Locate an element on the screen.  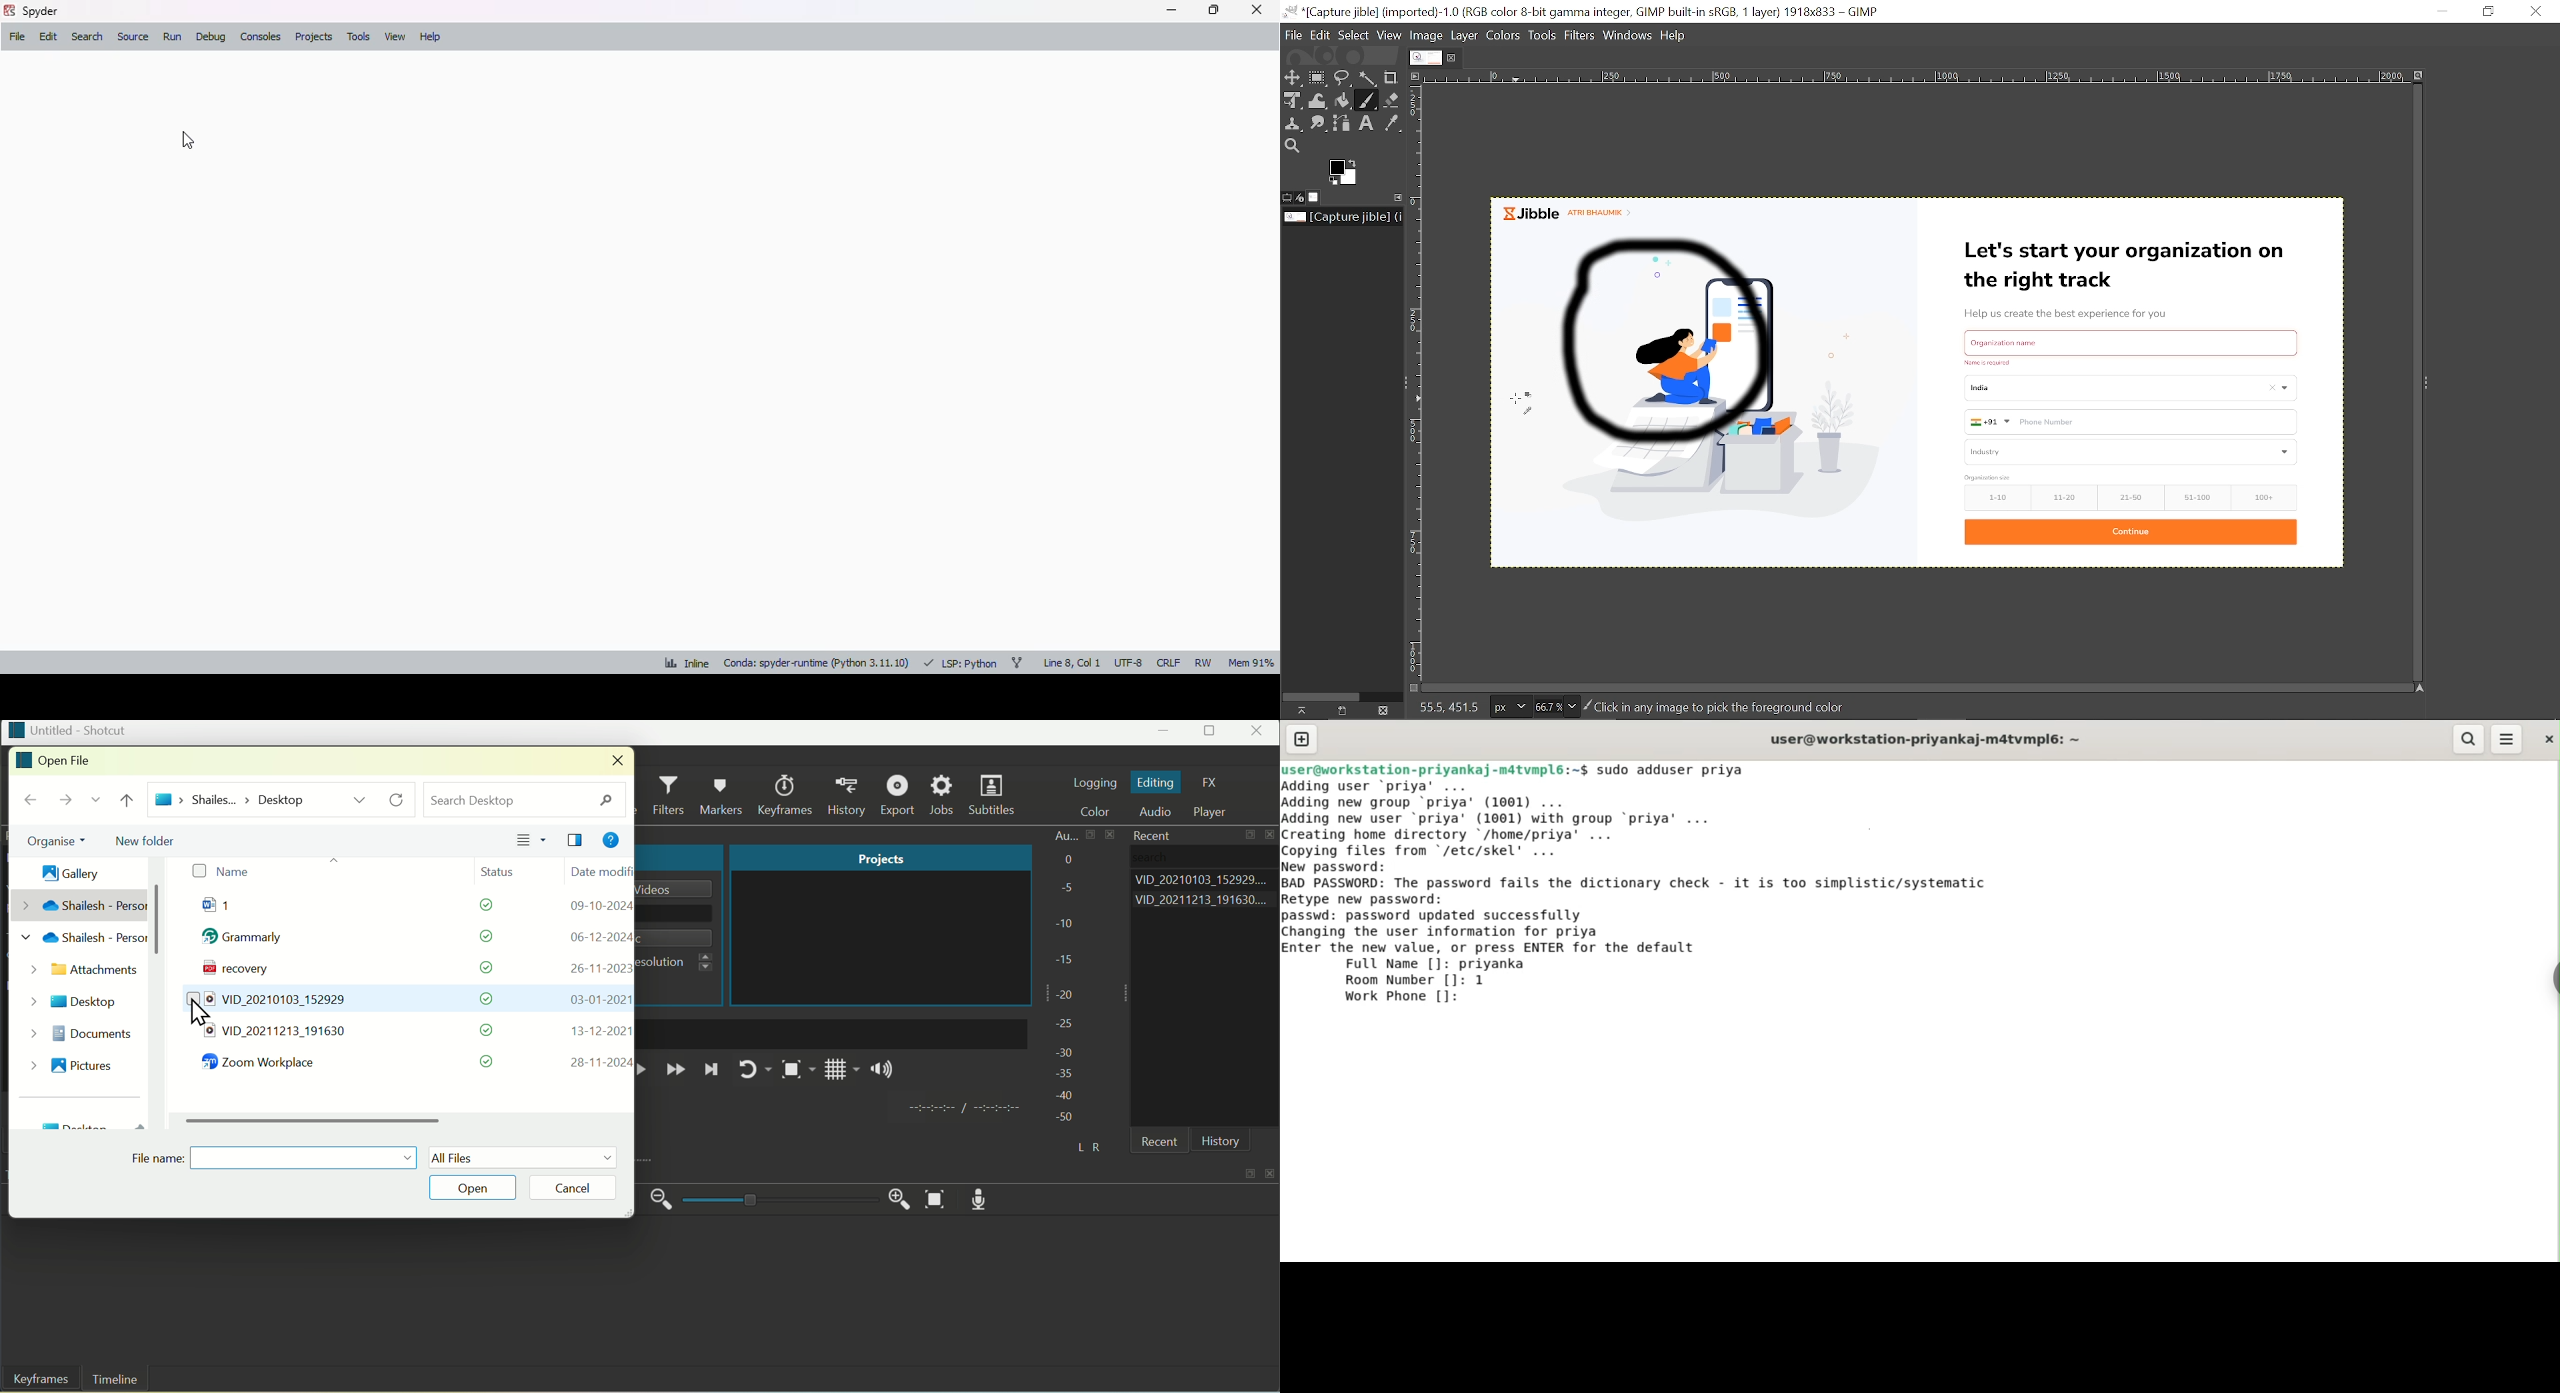
Logging is located at coordinates (1094, 781).